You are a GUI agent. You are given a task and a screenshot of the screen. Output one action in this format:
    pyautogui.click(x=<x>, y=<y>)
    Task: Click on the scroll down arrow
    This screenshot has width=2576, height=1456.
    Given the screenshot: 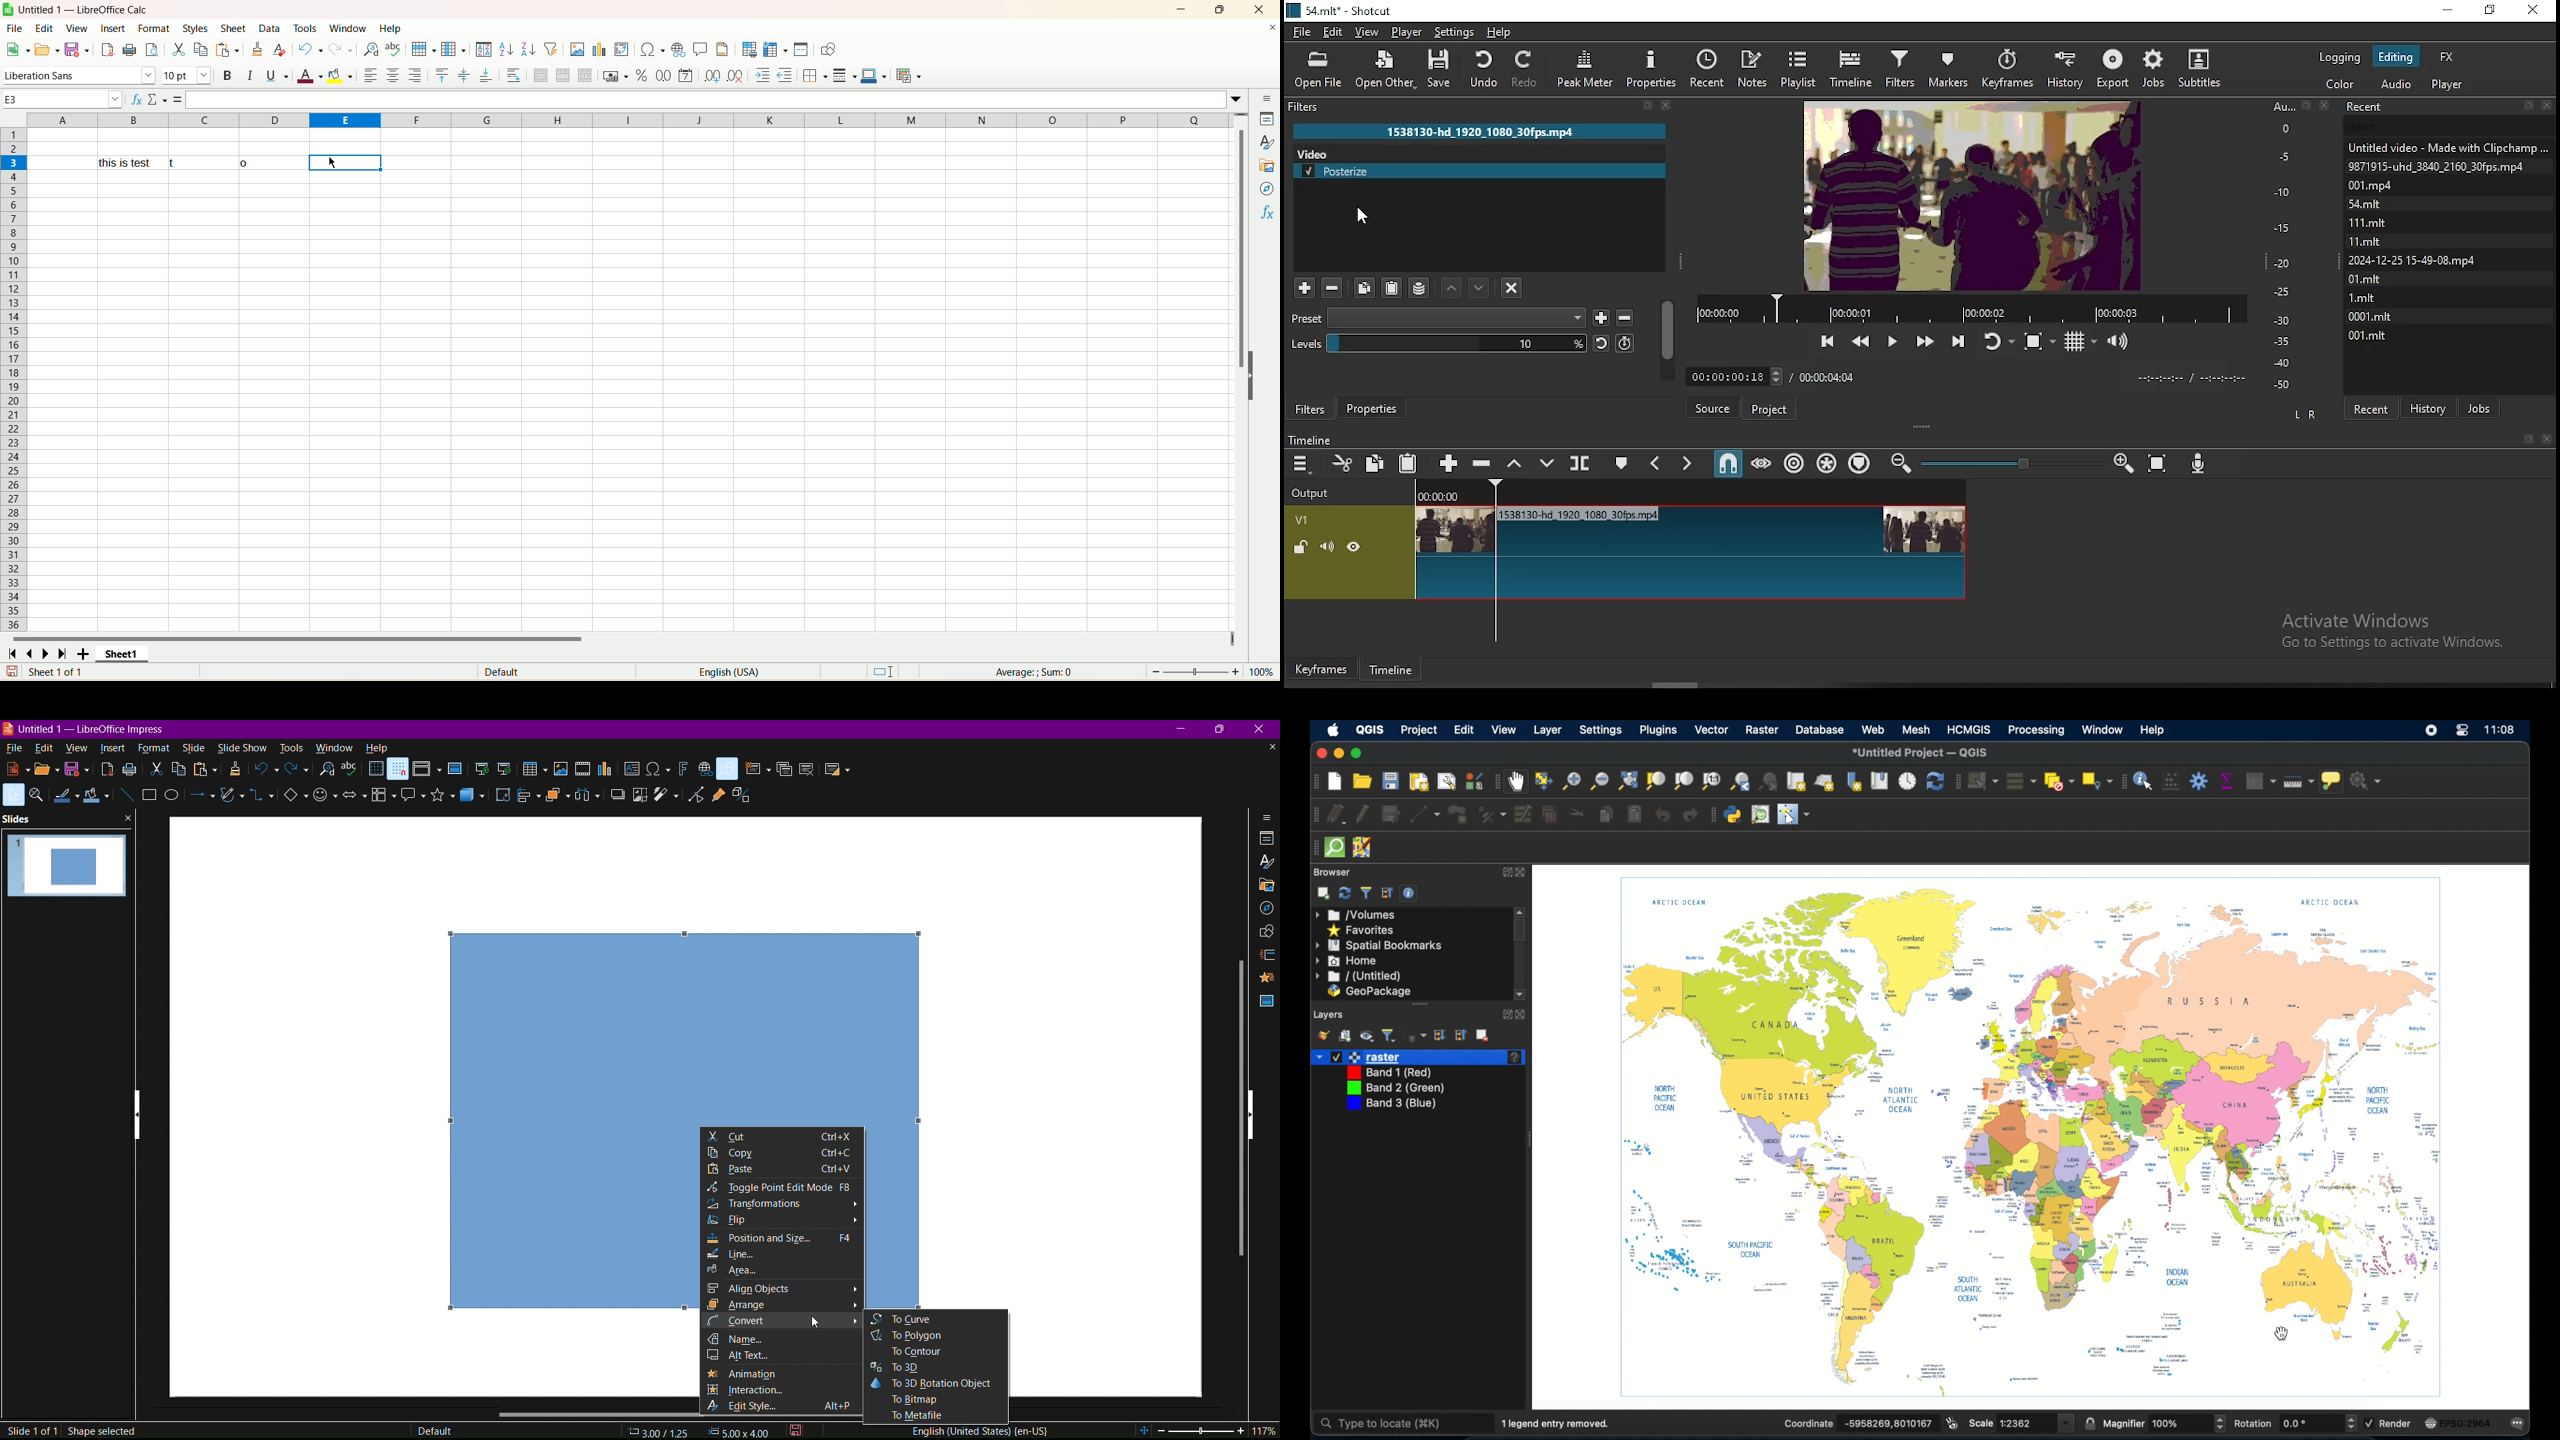 What is the action you would take?
    pyautogui.click(x=1522, y=995)
    